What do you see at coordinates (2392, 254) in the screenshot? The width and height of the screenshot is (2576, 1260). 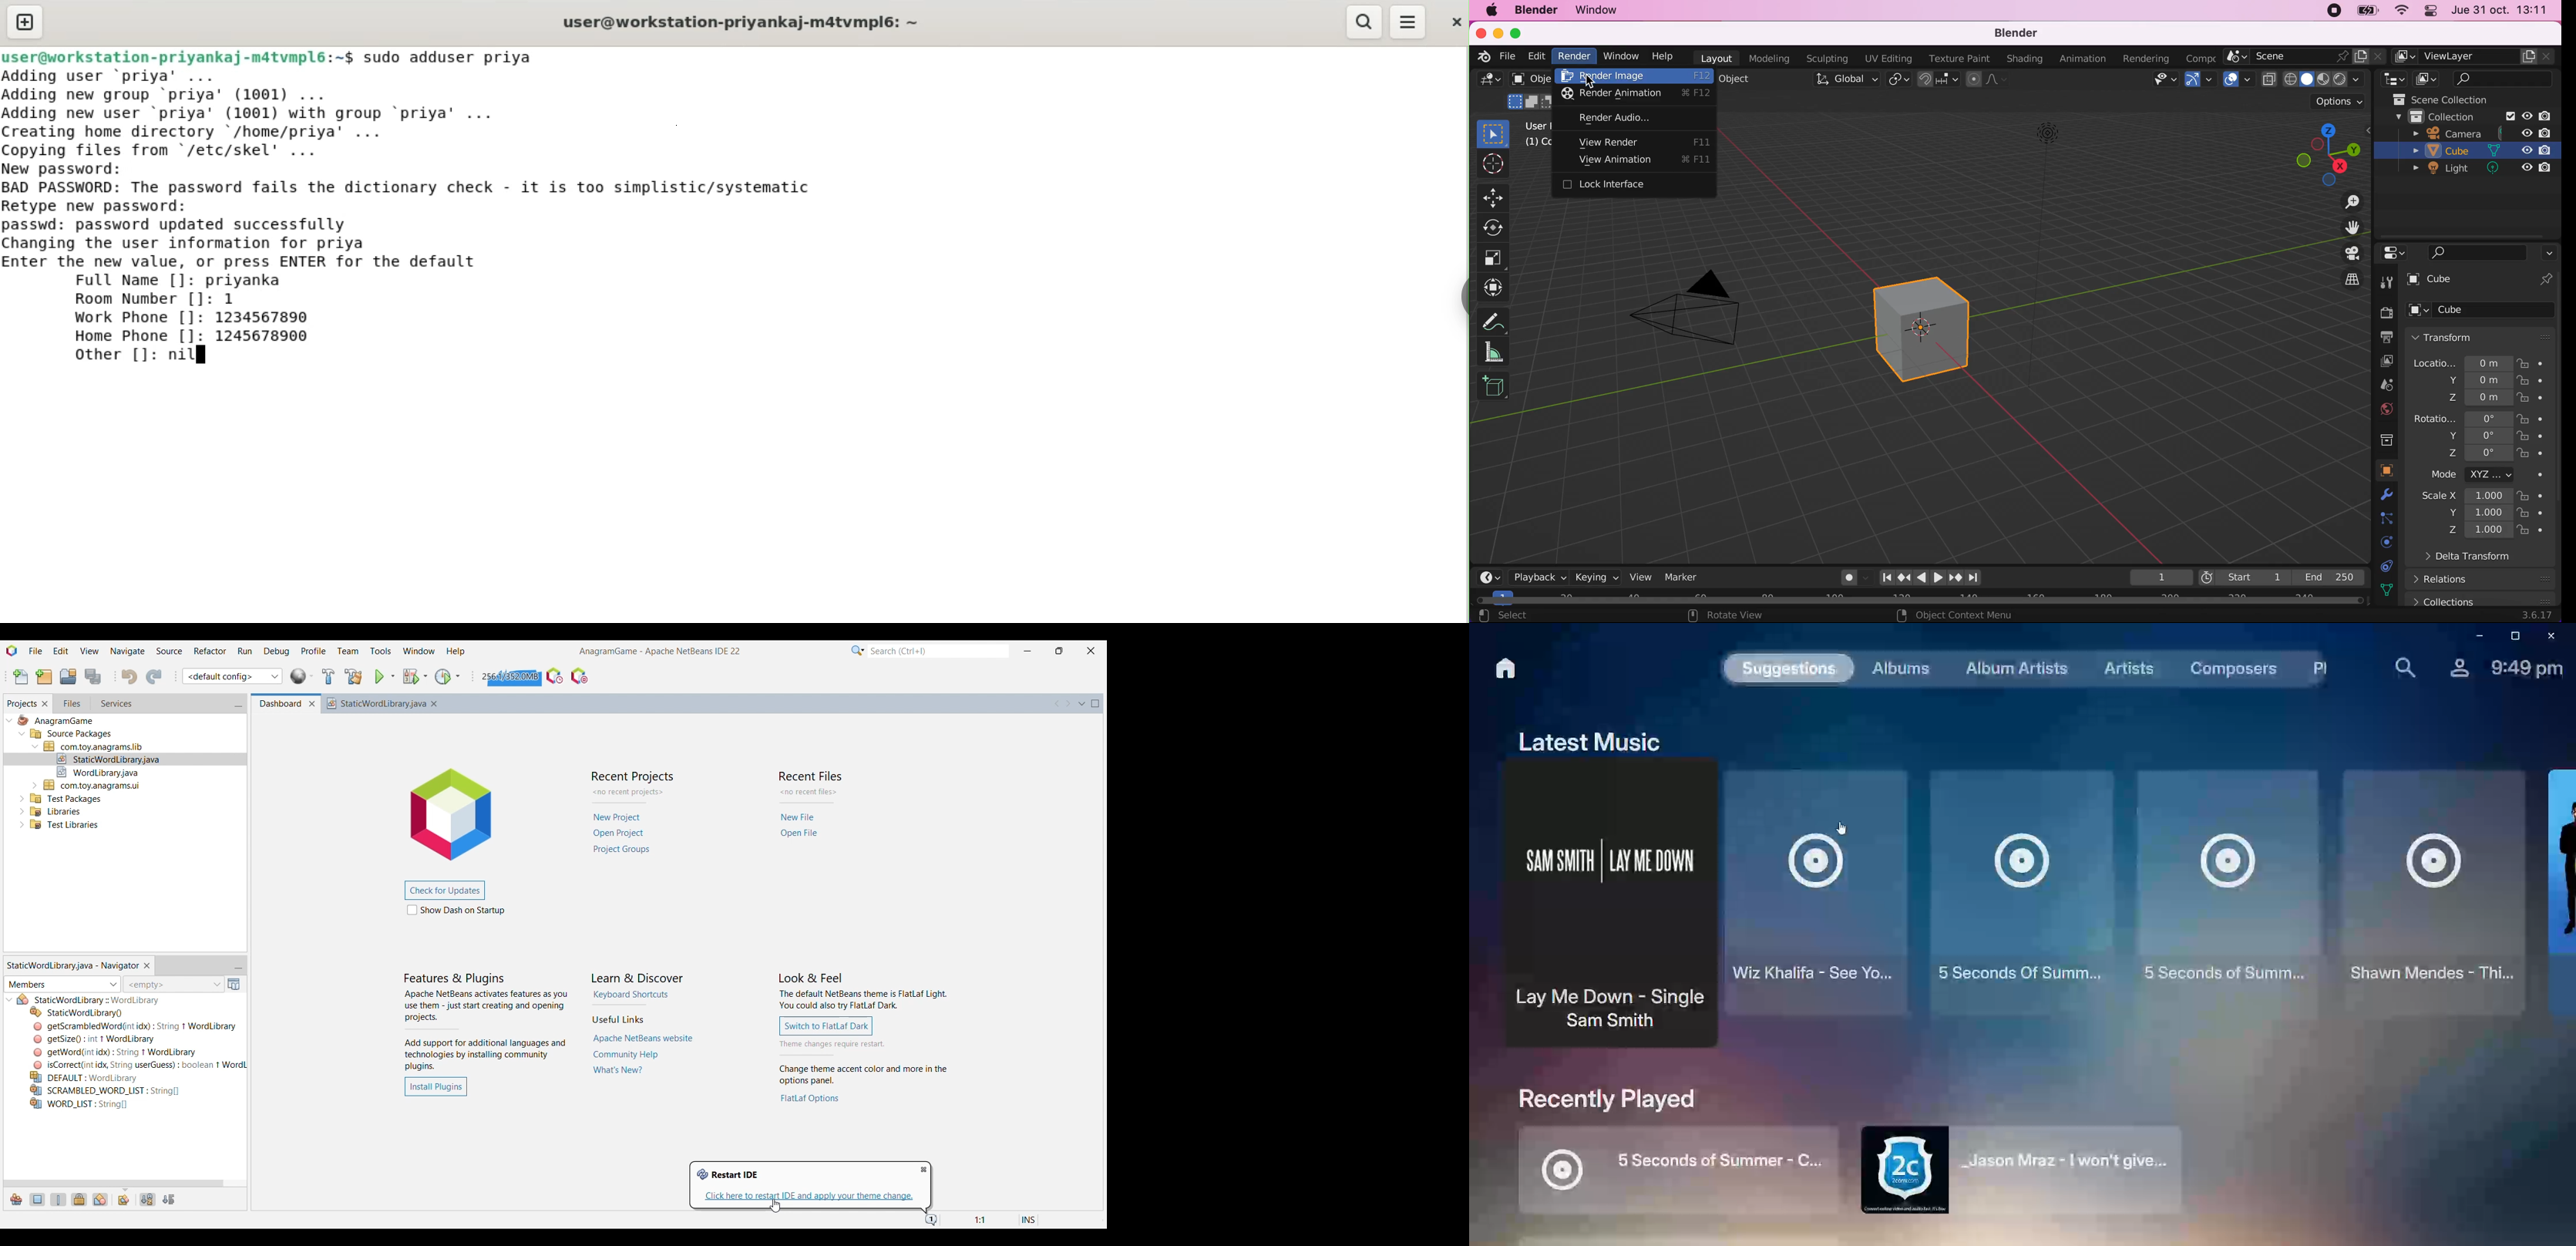 I see `editor type` at bounding box center [2392, 254].